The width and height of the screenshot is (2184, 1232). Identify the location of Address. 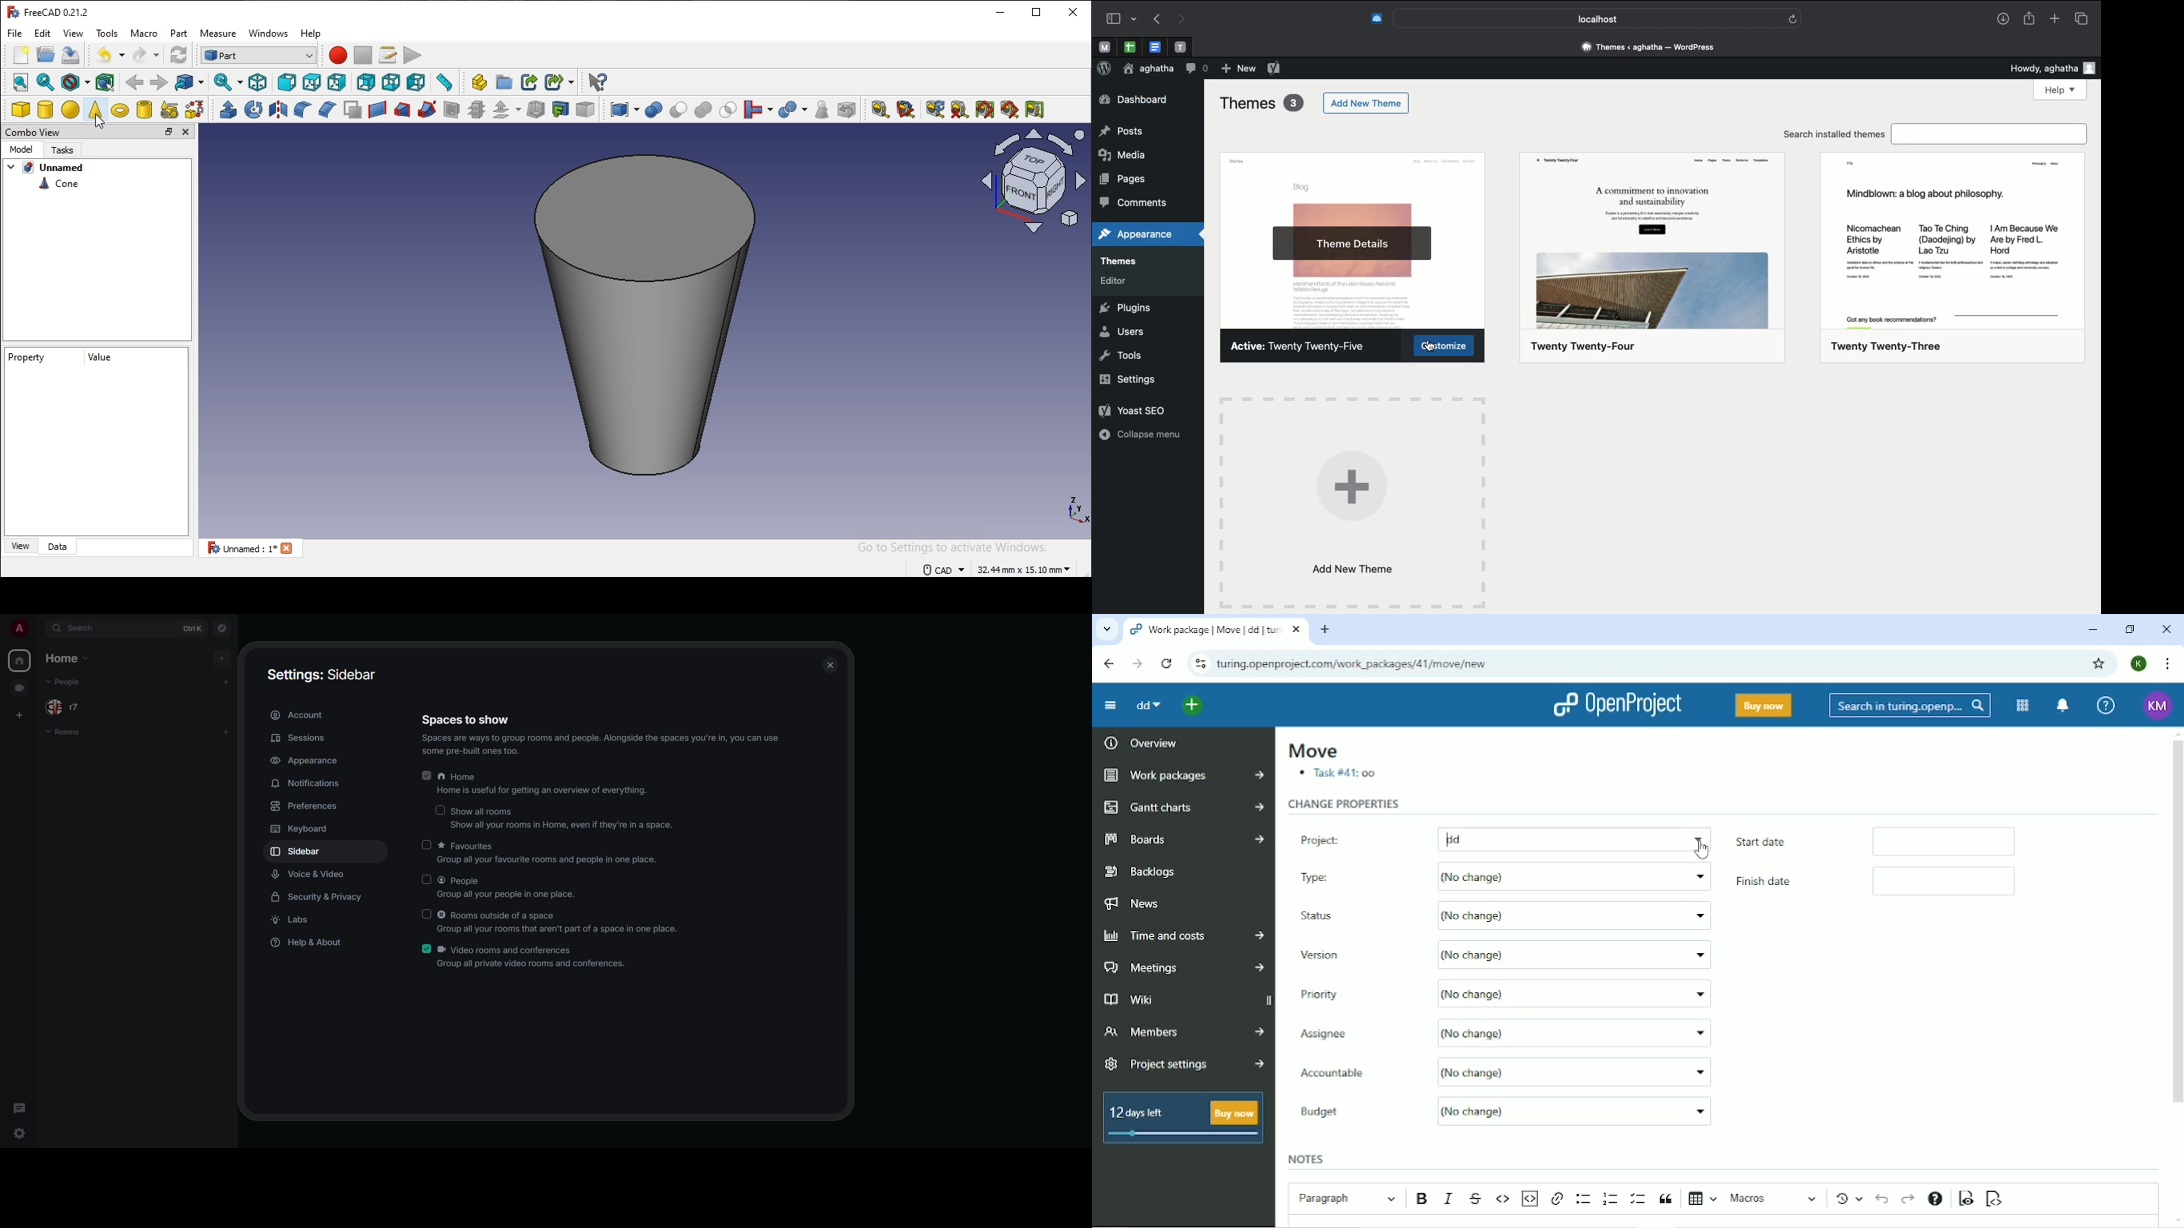
(1646, 48).